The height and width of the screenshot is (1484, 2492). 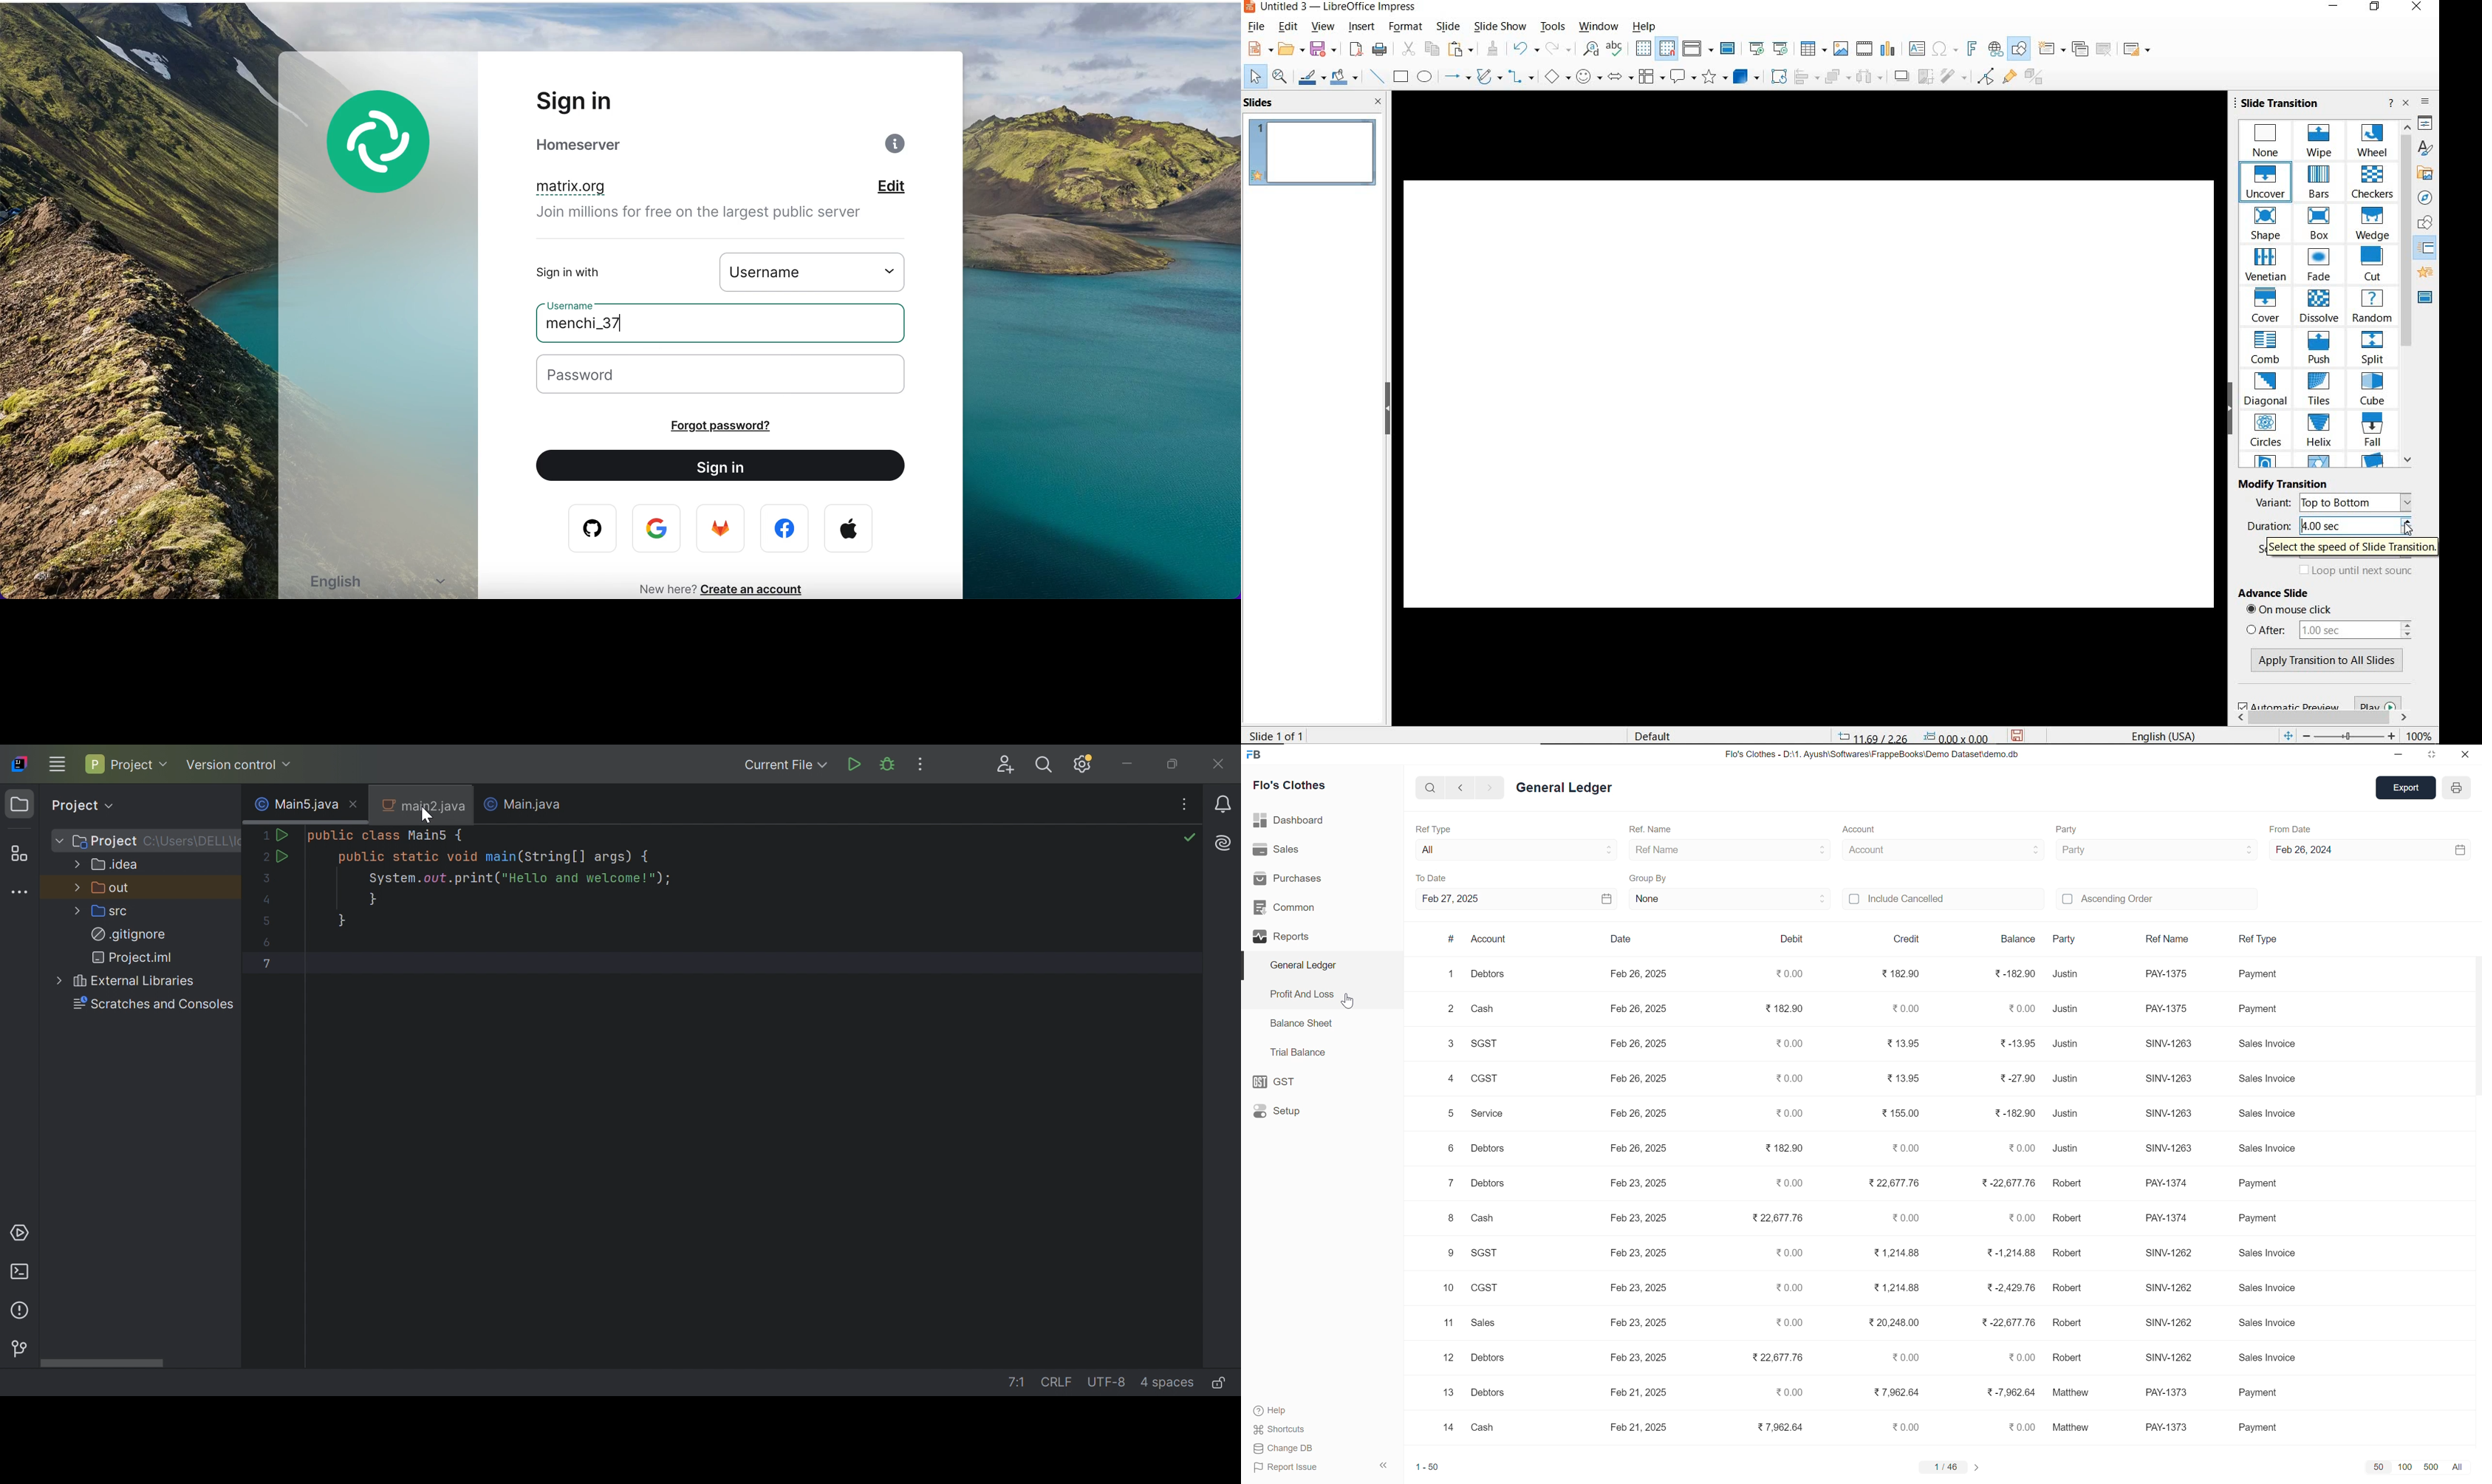 I want to click on ₹182.90, so click(x=1780, y=1009).